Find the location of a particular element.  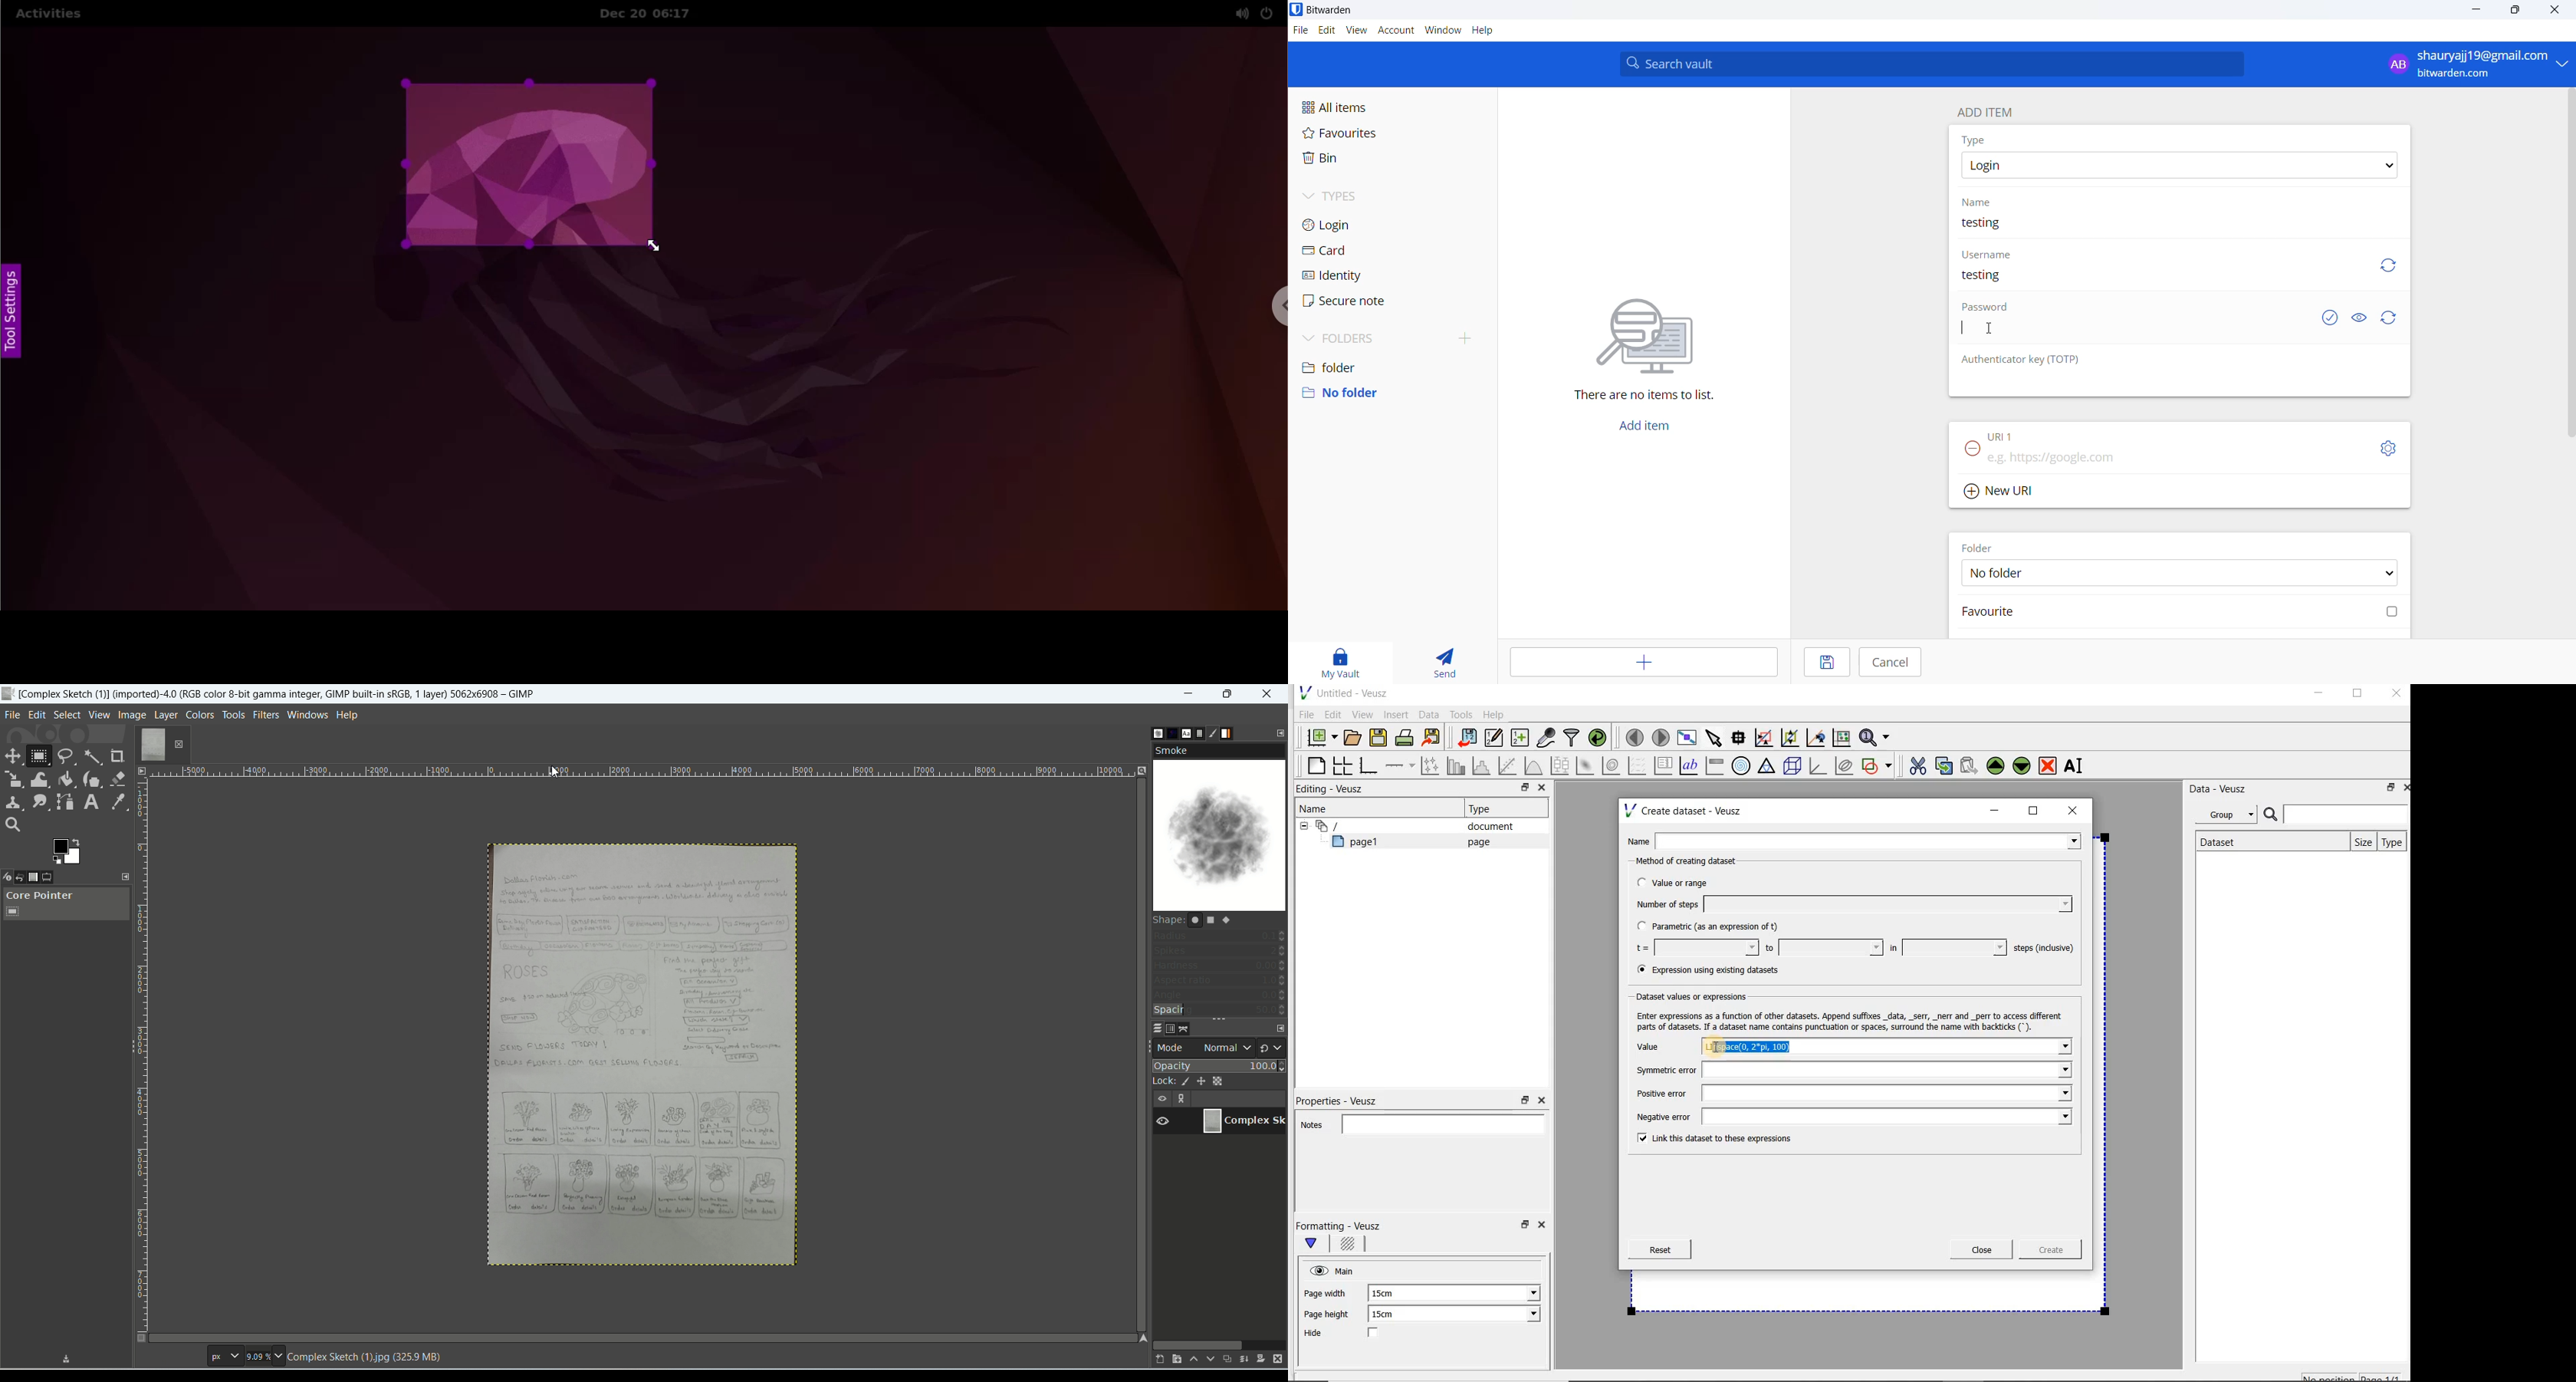

plot a function is located at coordinates (1533, 766).